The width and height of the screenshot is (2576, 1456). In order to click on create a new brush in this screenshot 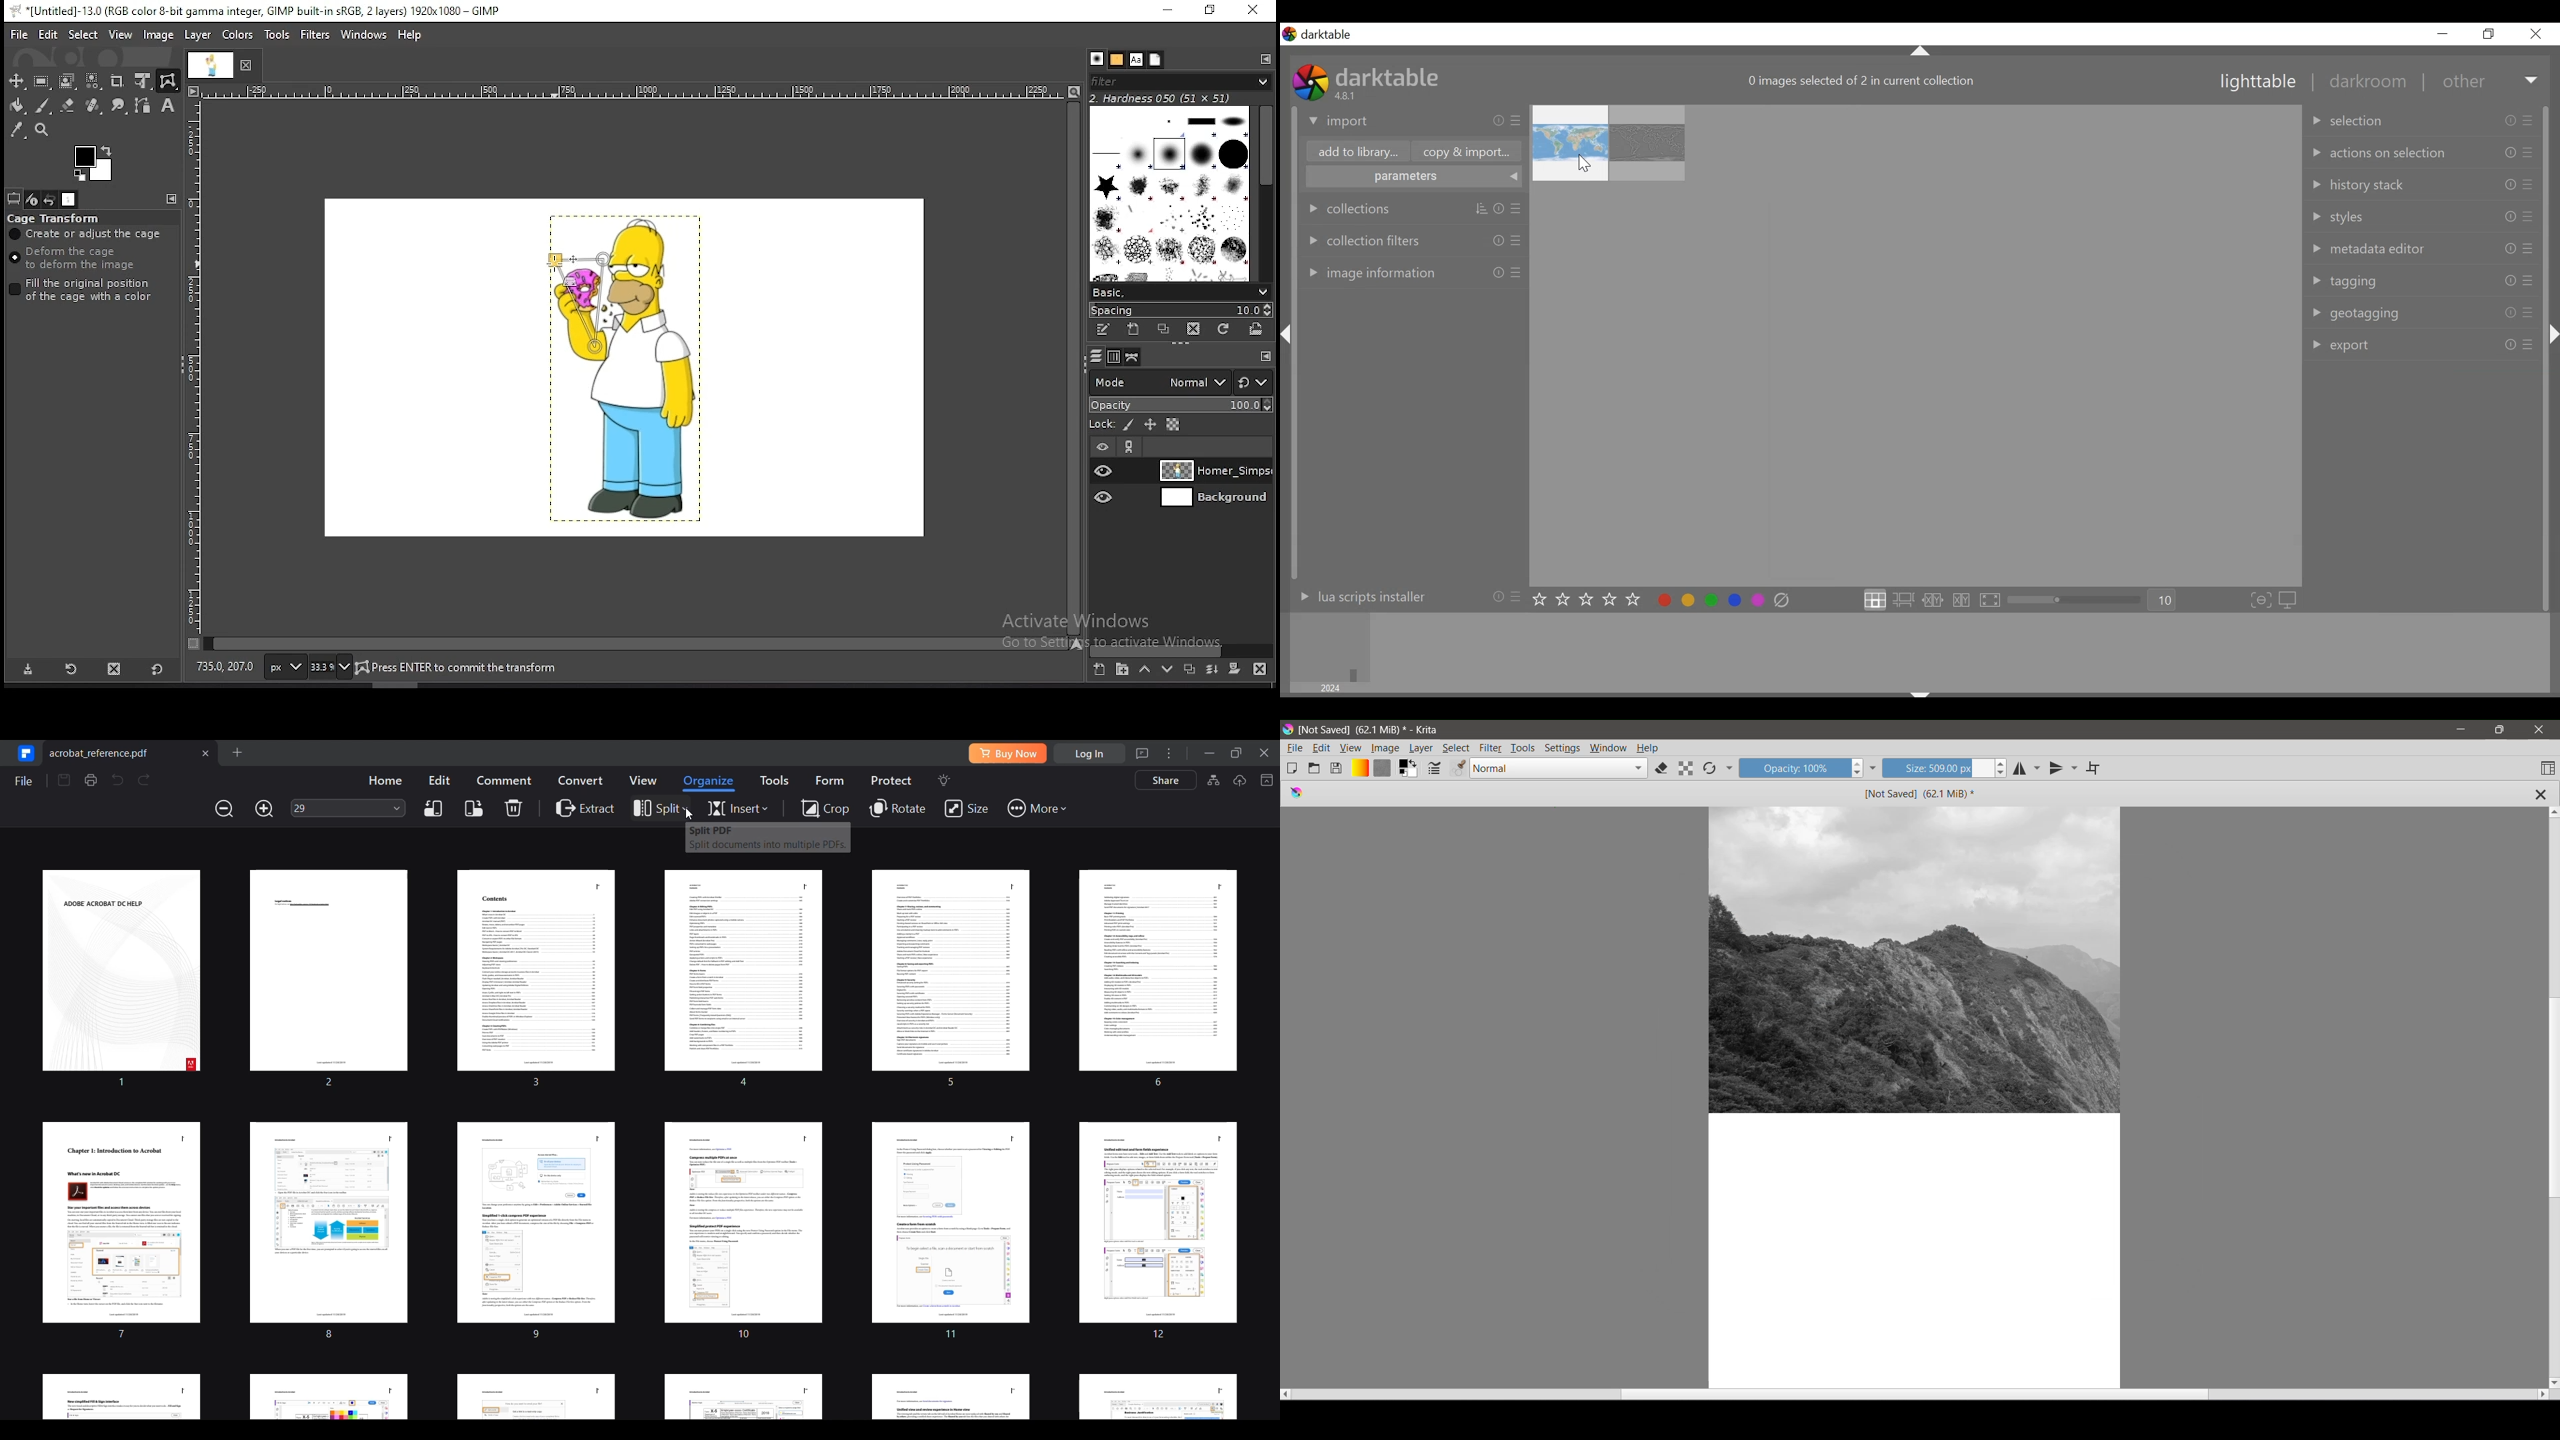, I will do `click(1136, 331)`.